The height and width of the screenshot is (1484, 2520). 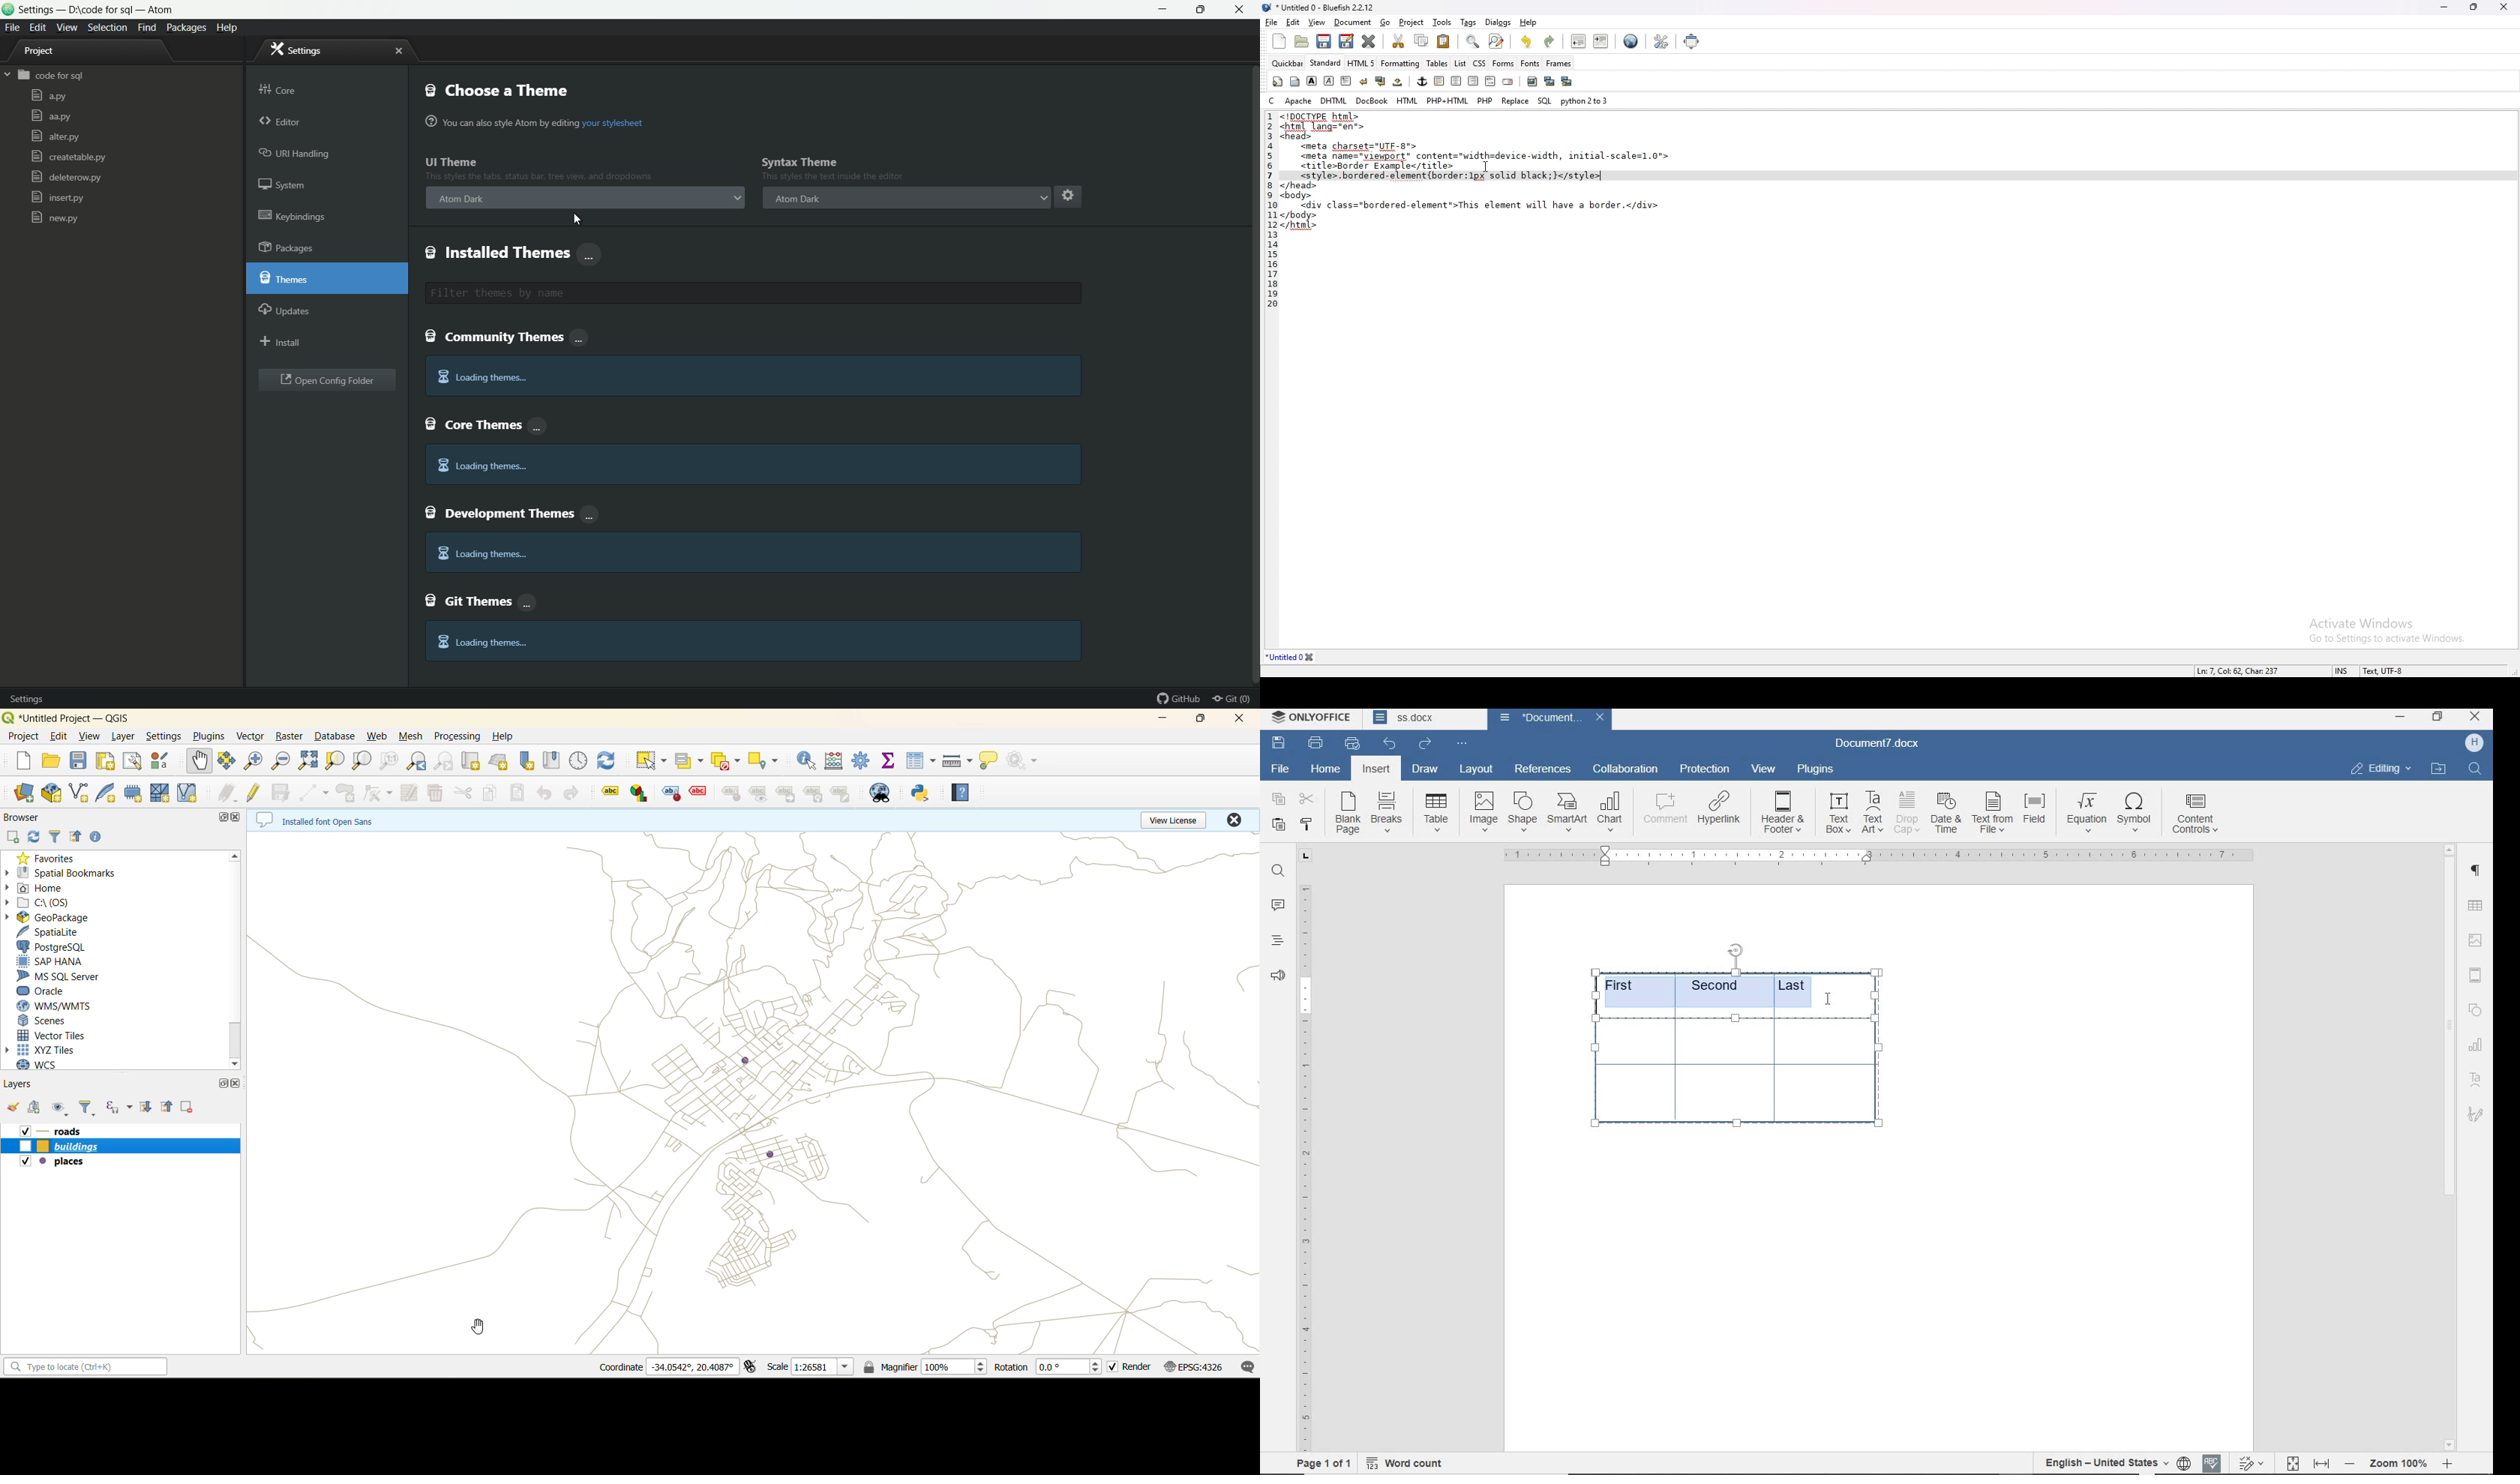 What do you see at coordinates (2137, 811) in the screenshot?
I see `symbol` at bounding box center [2137, 811].